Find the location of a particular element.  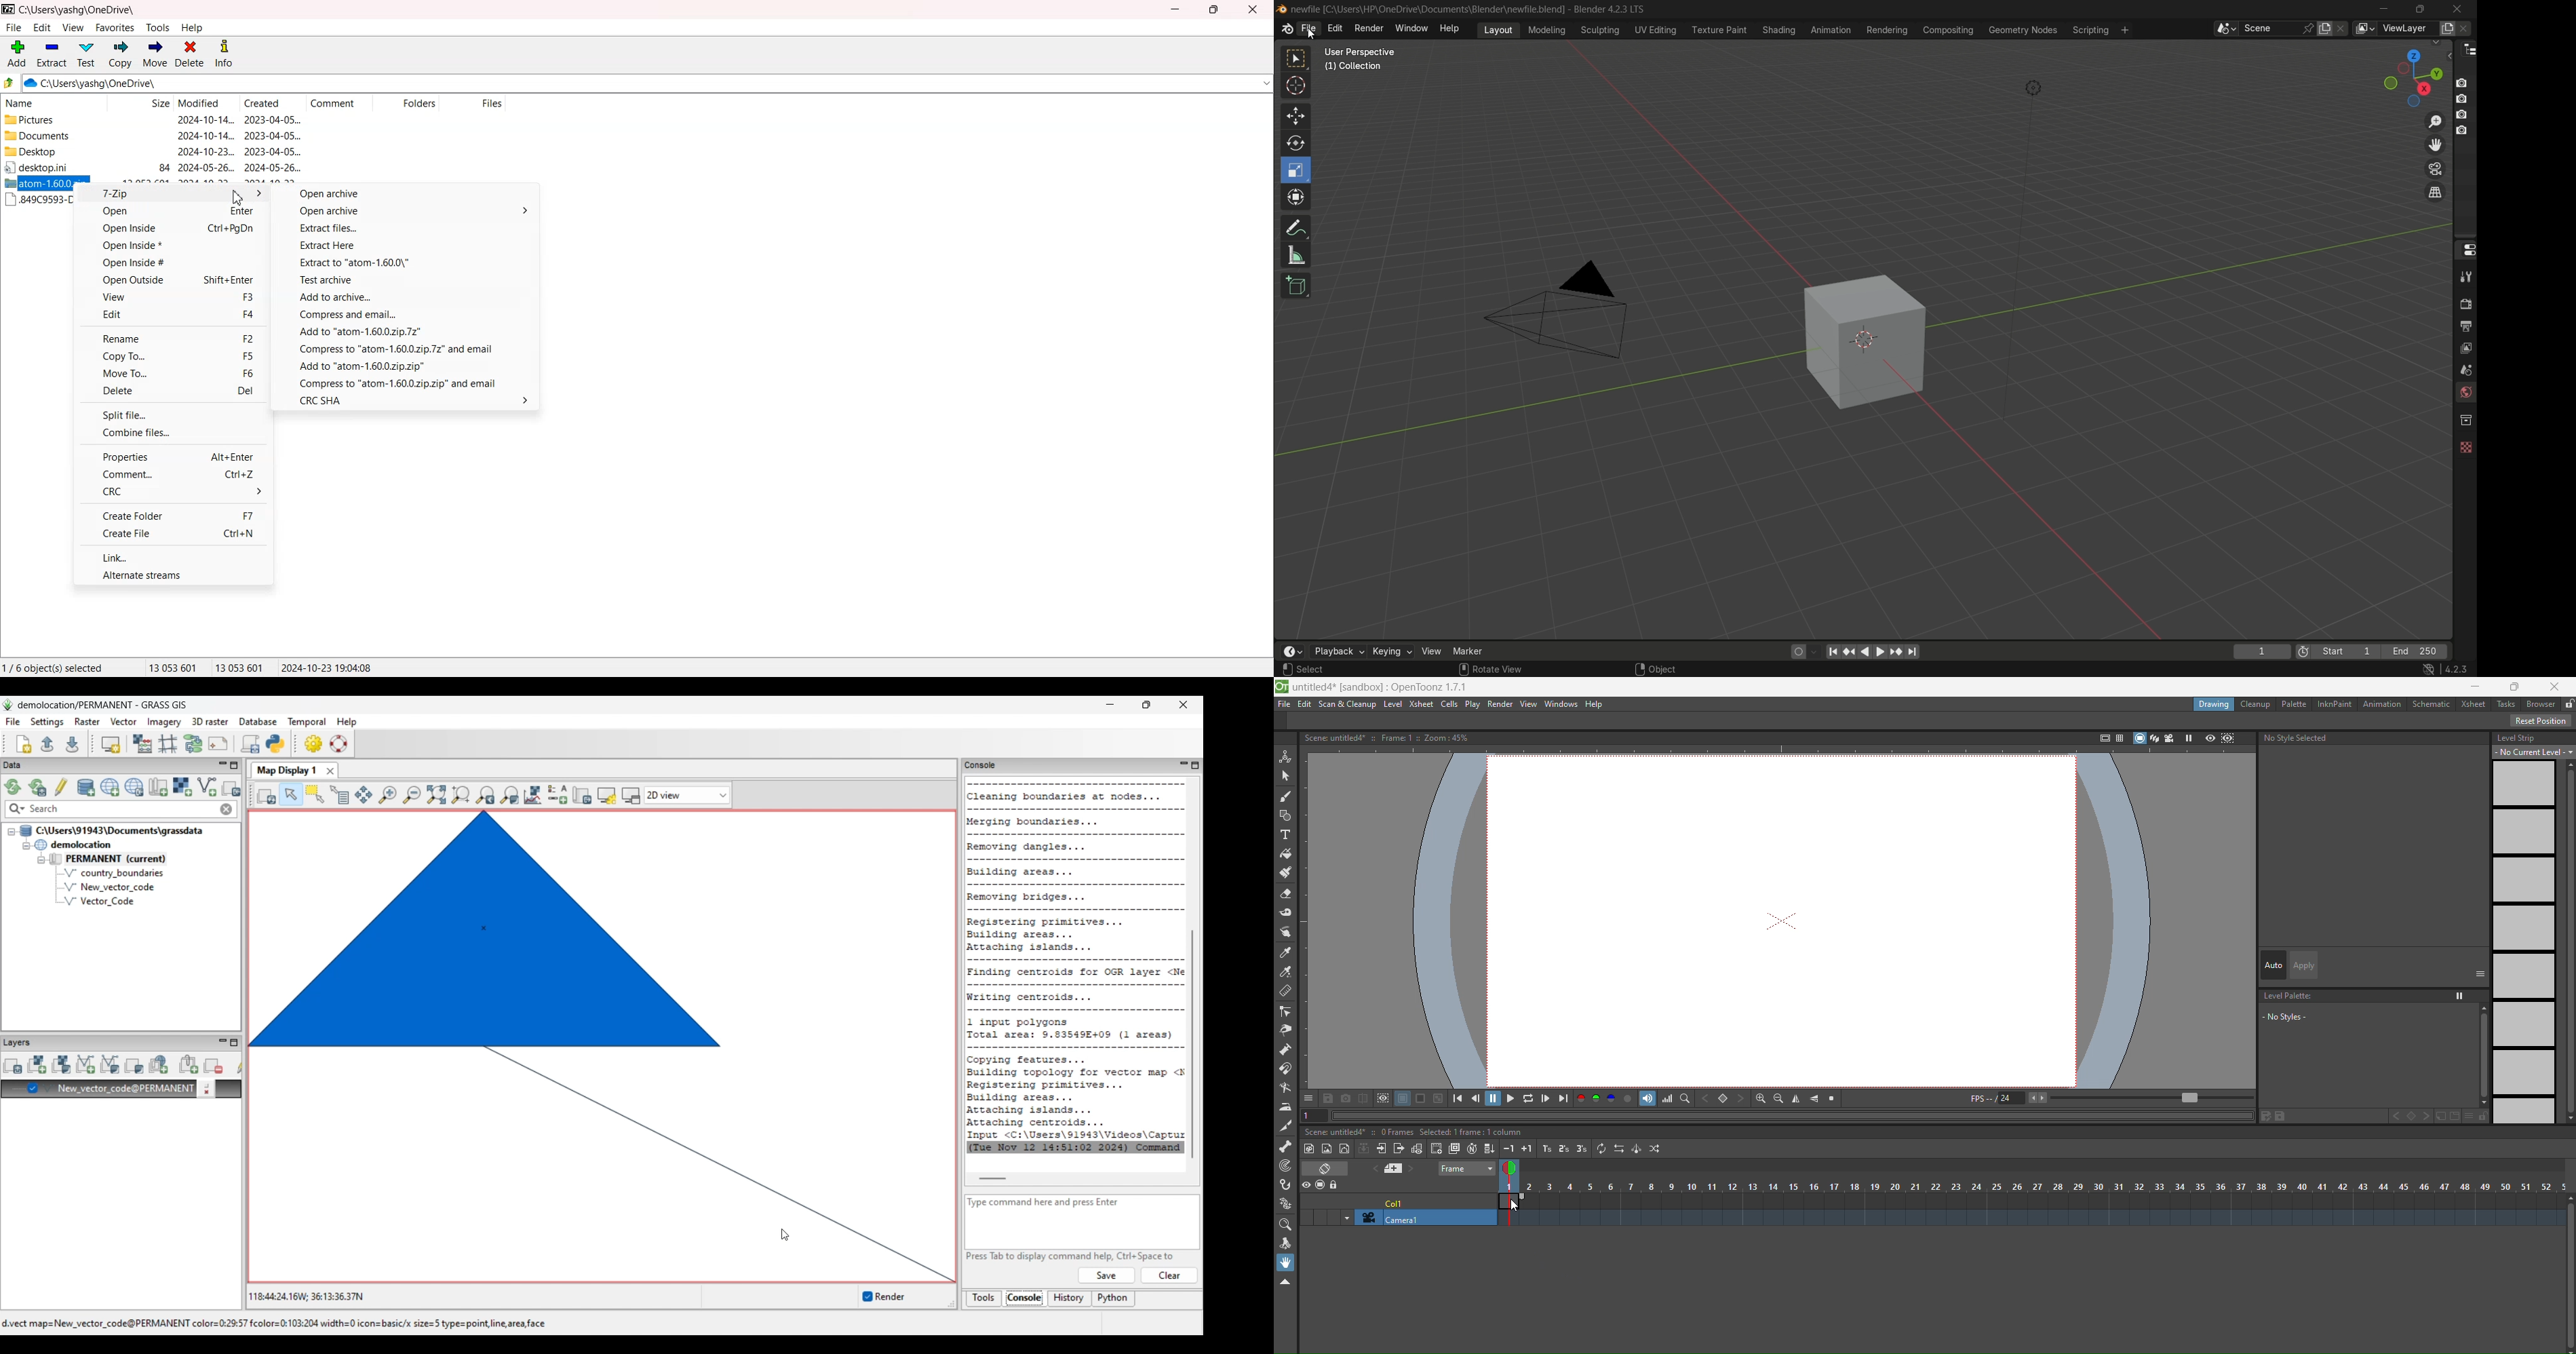

options is located at coordinates (2480, 973).